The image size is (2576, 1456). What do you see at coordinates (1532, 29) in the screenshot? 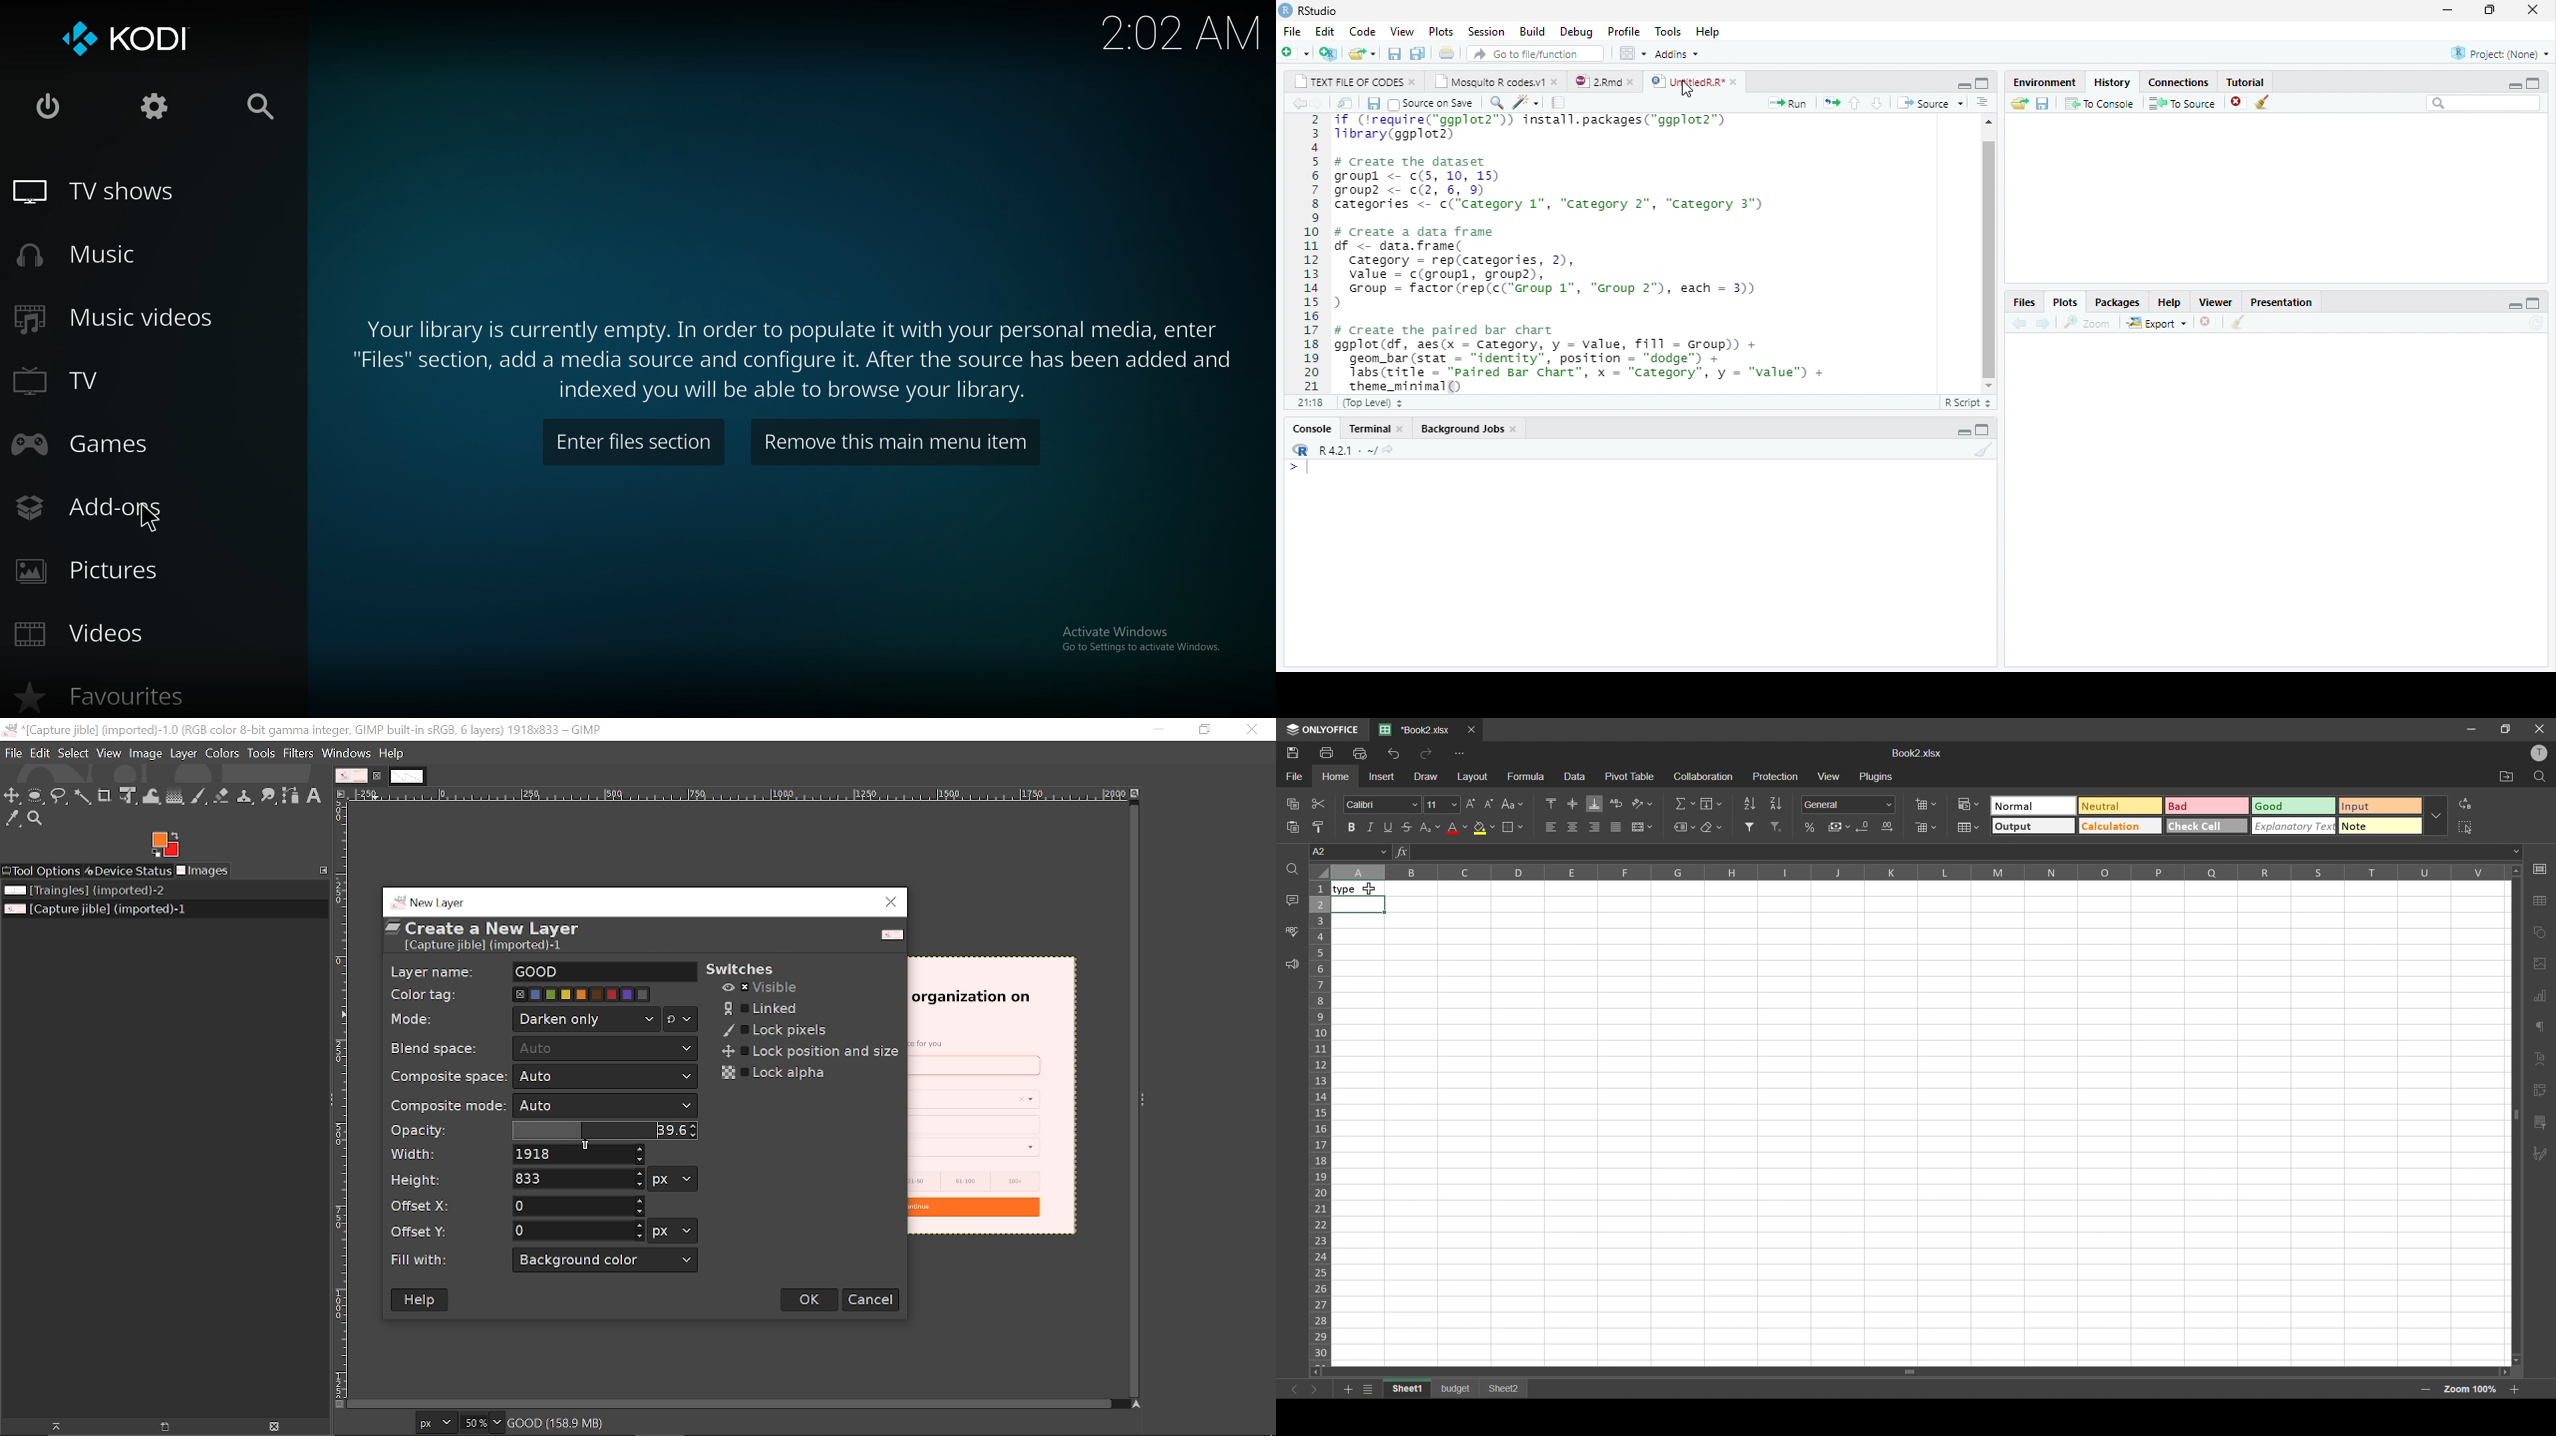
I see `build` at bounding box center [1532, 29].